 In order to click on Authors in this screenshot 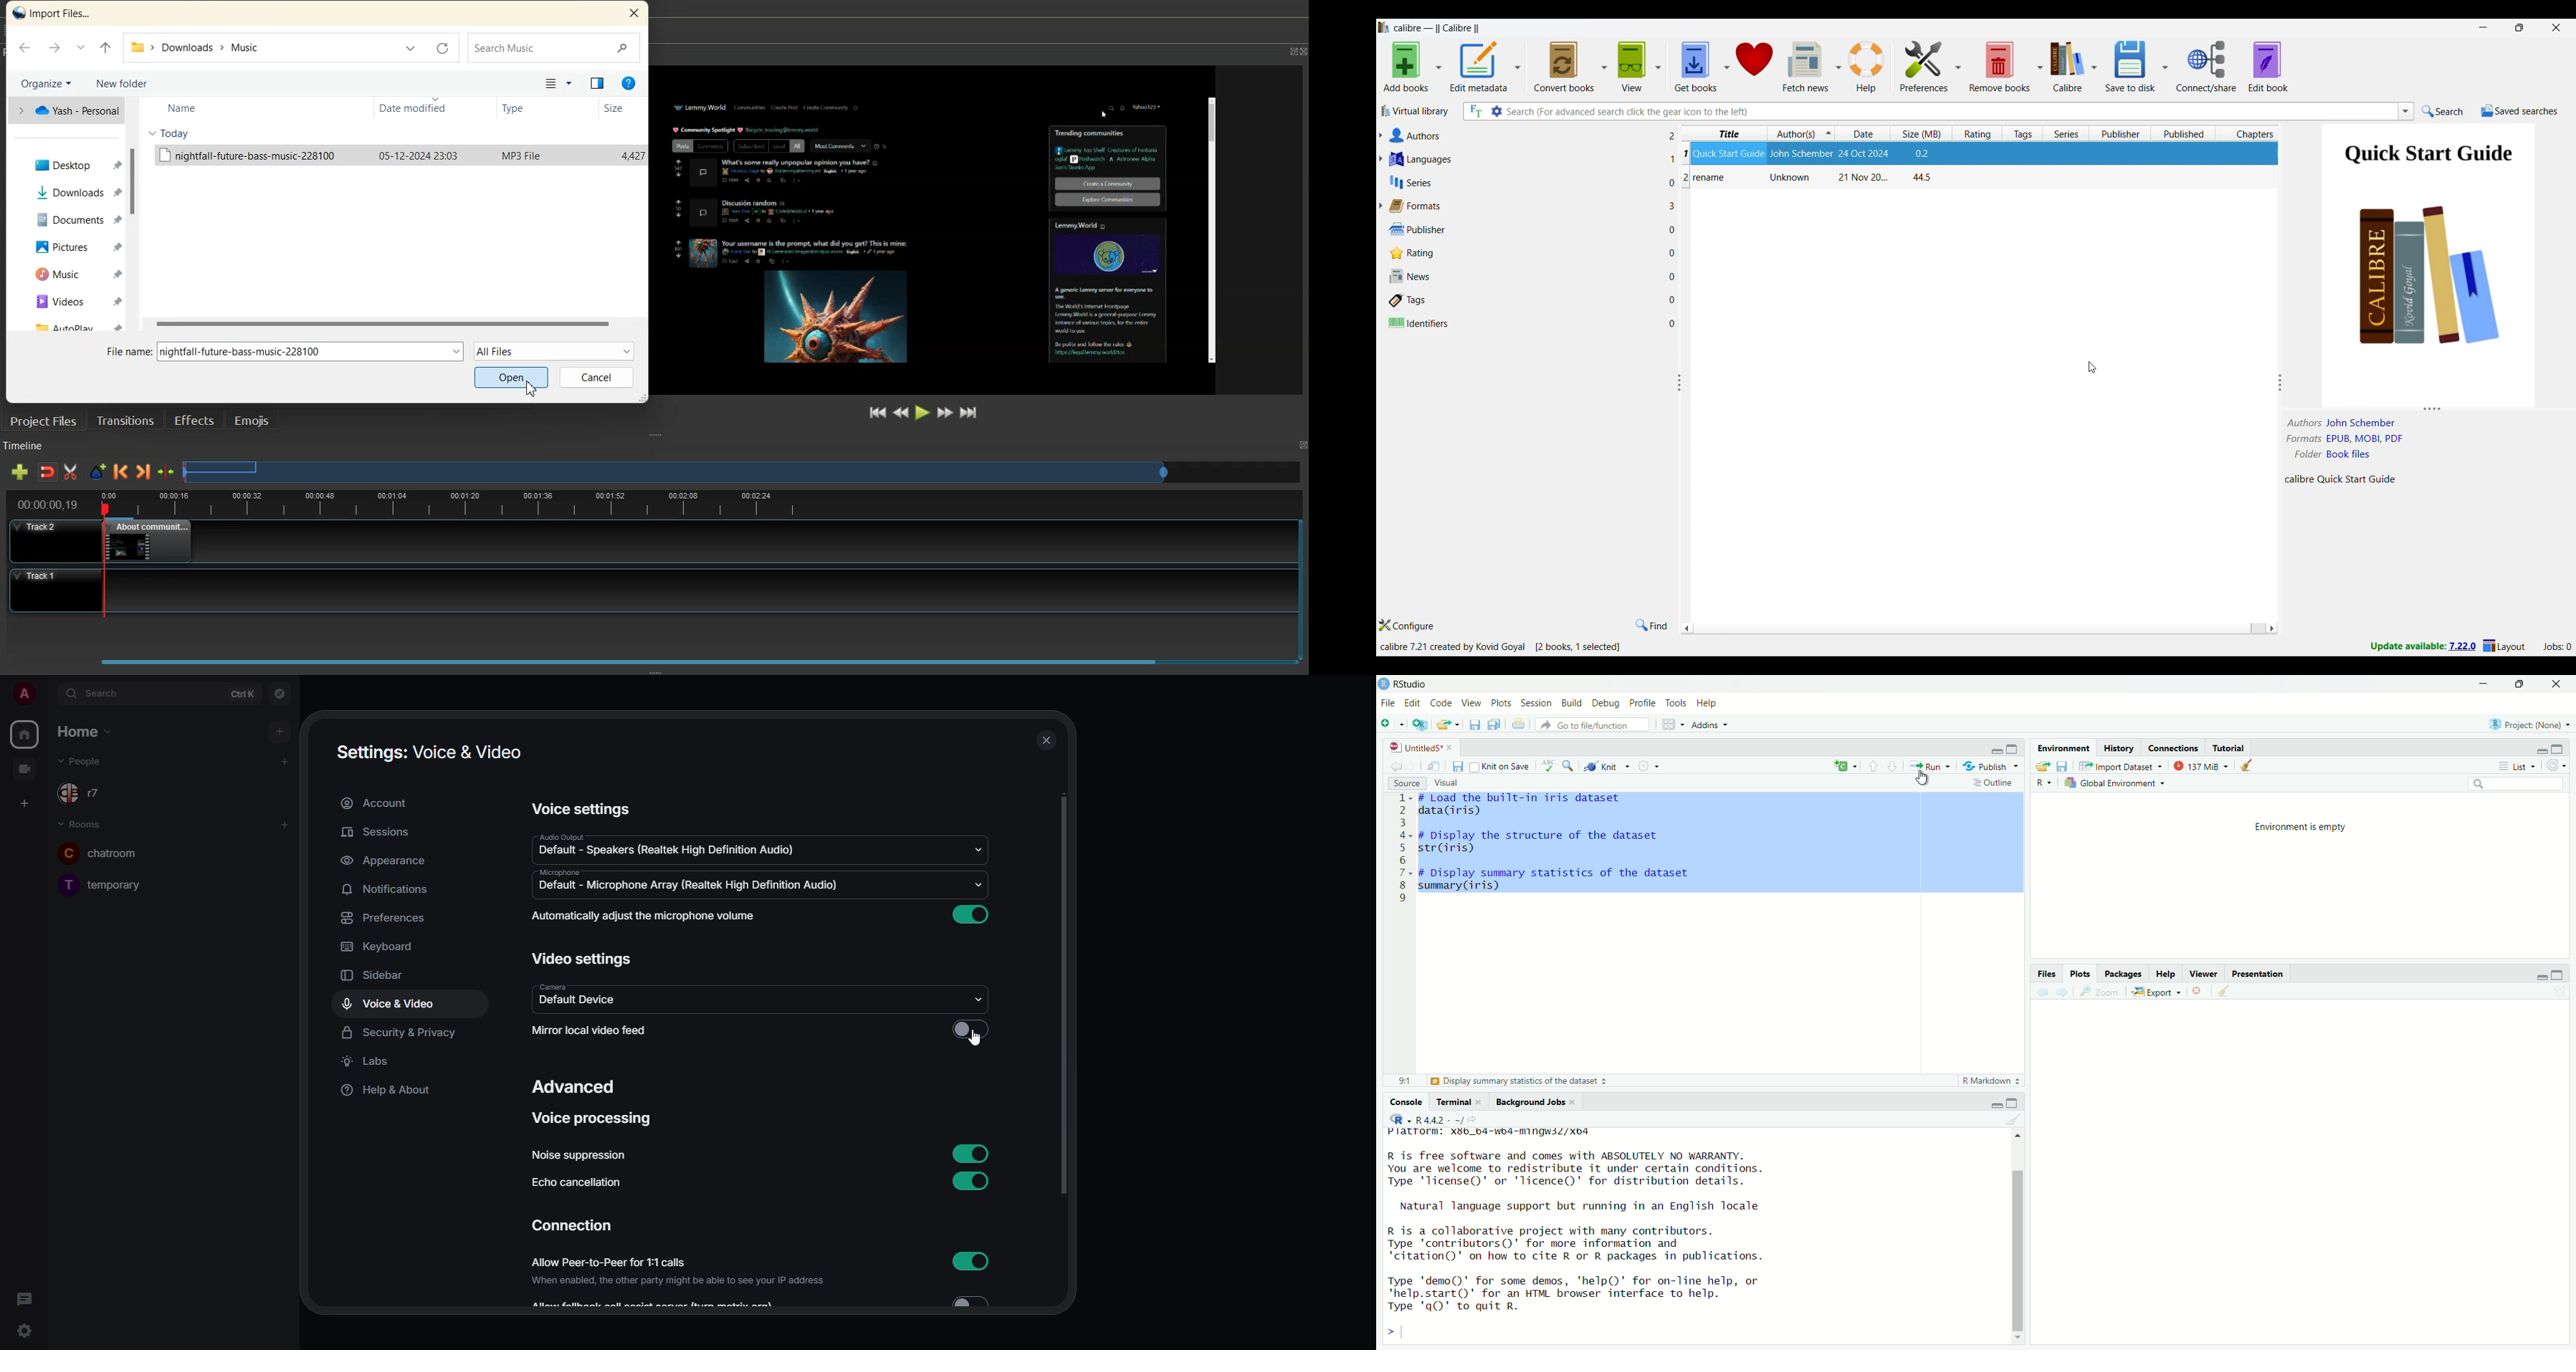, I will do `click(1525, 135)`.